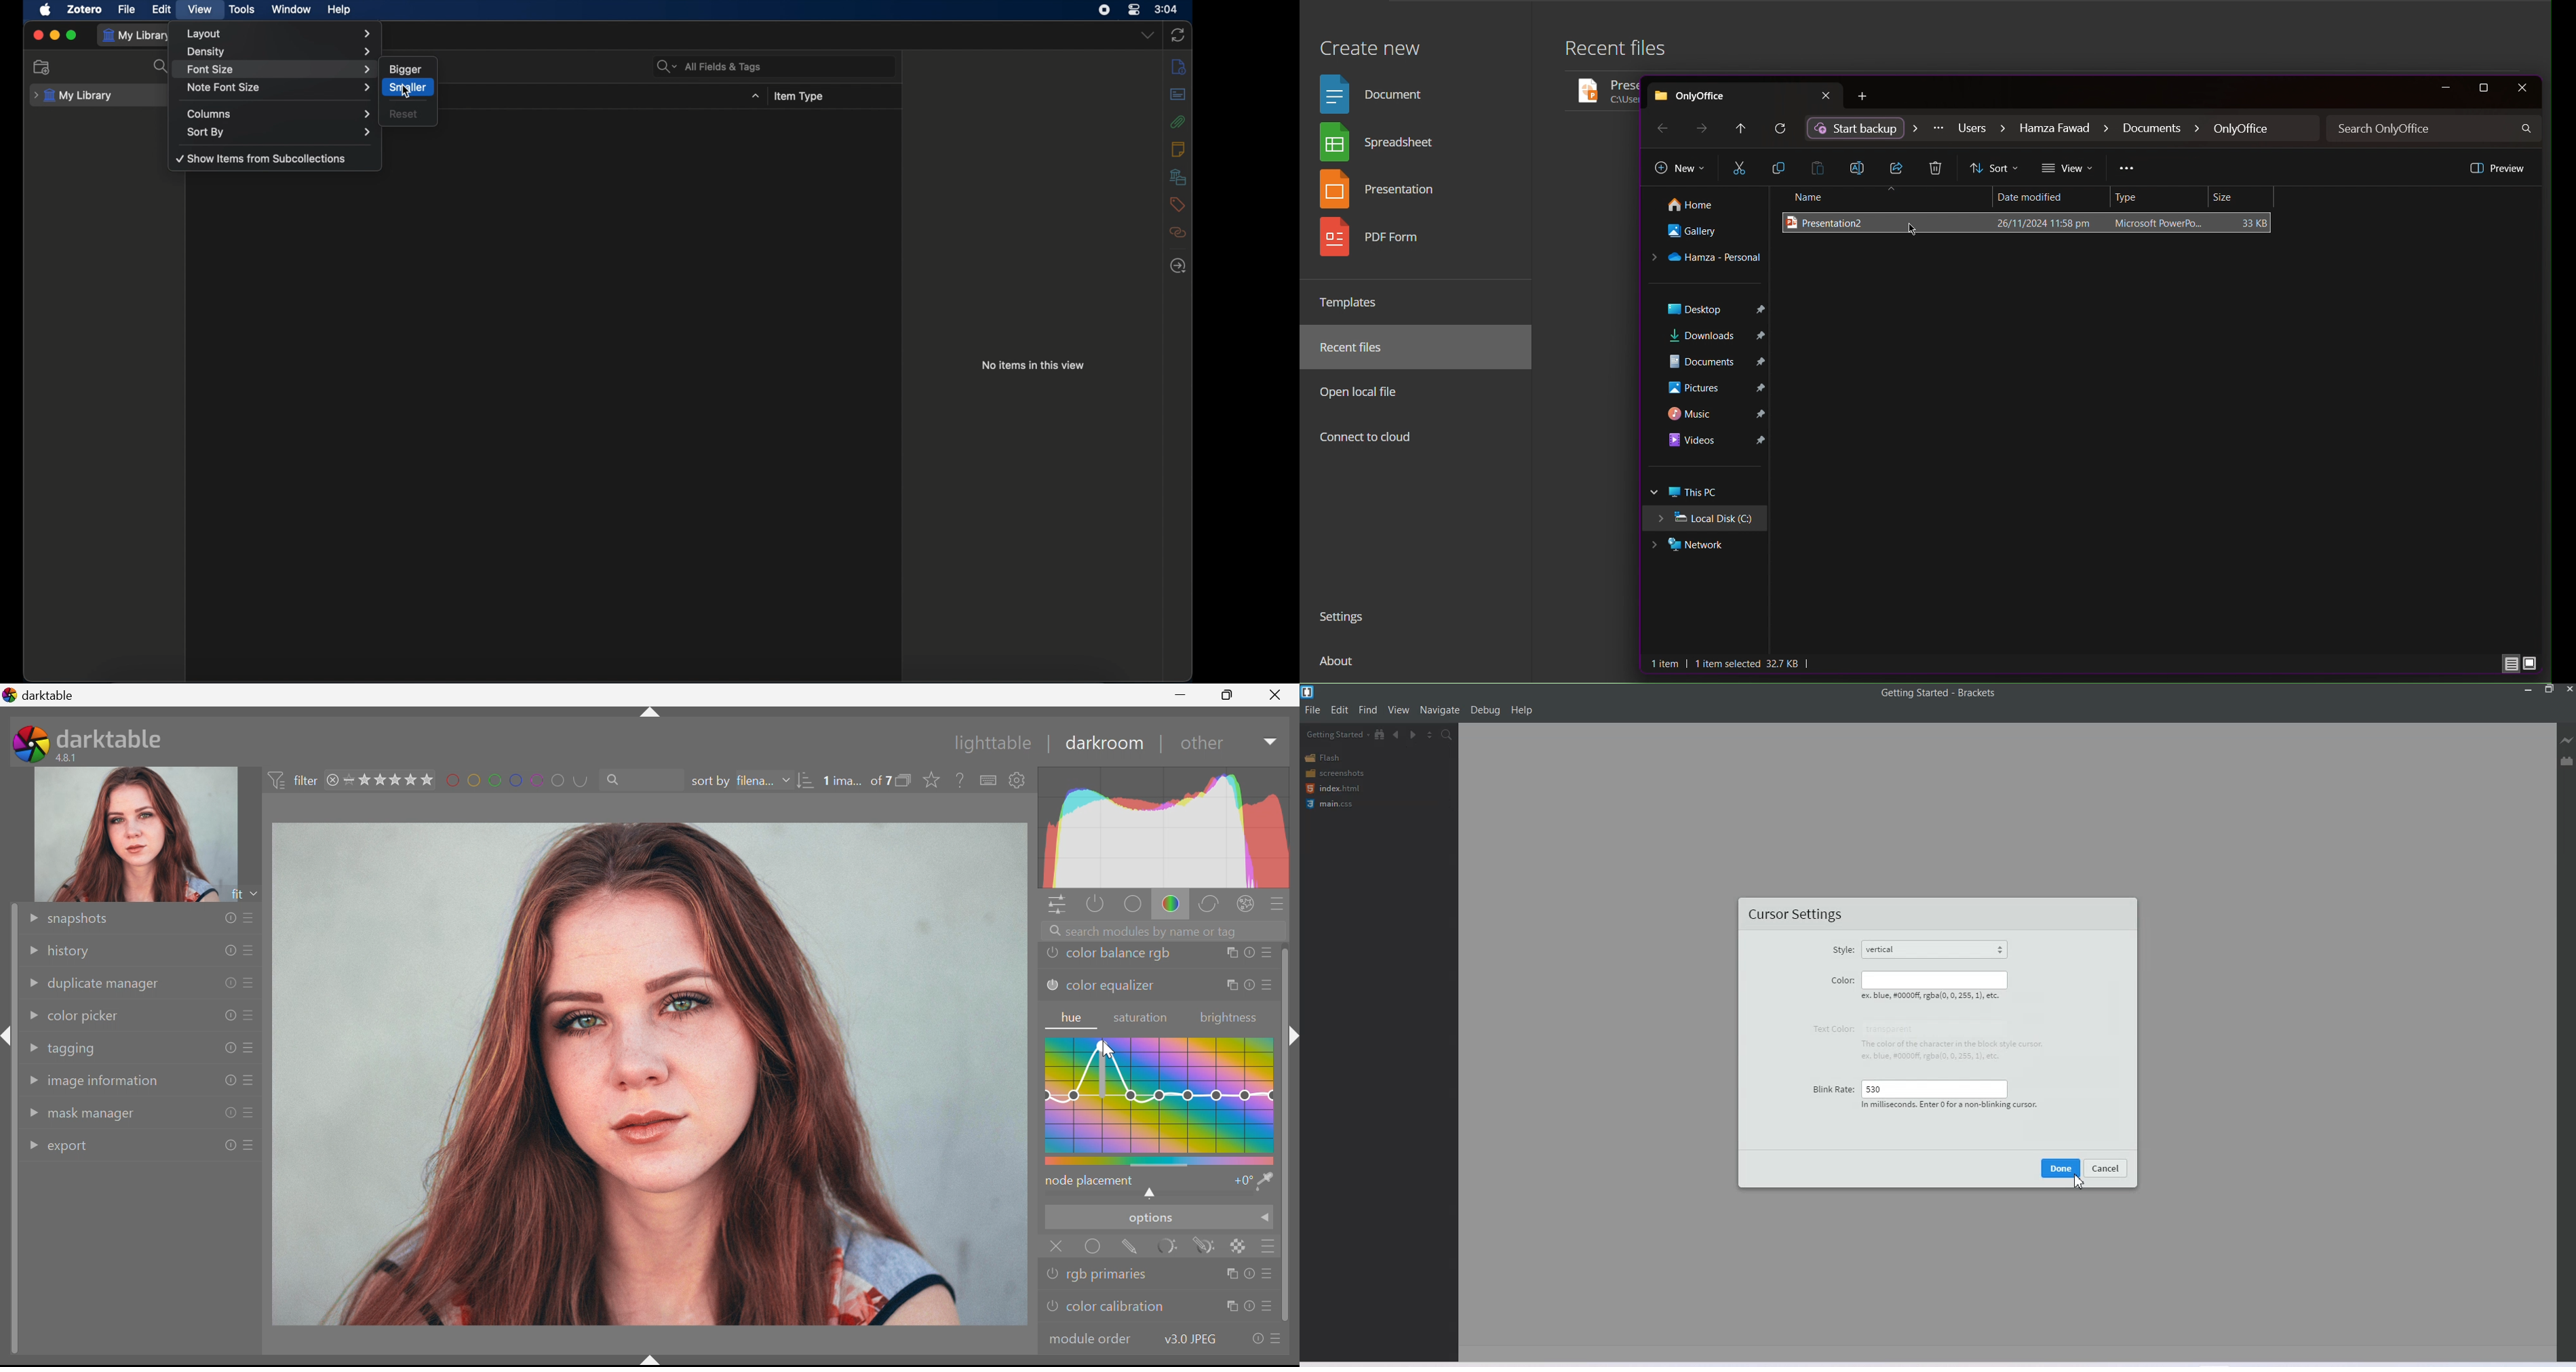 This screenshot has height=1372, width=2576. What do you see at coordinates (1702, 206) in the screenshot?
I see `Home` at bounding box center [1702, 206].